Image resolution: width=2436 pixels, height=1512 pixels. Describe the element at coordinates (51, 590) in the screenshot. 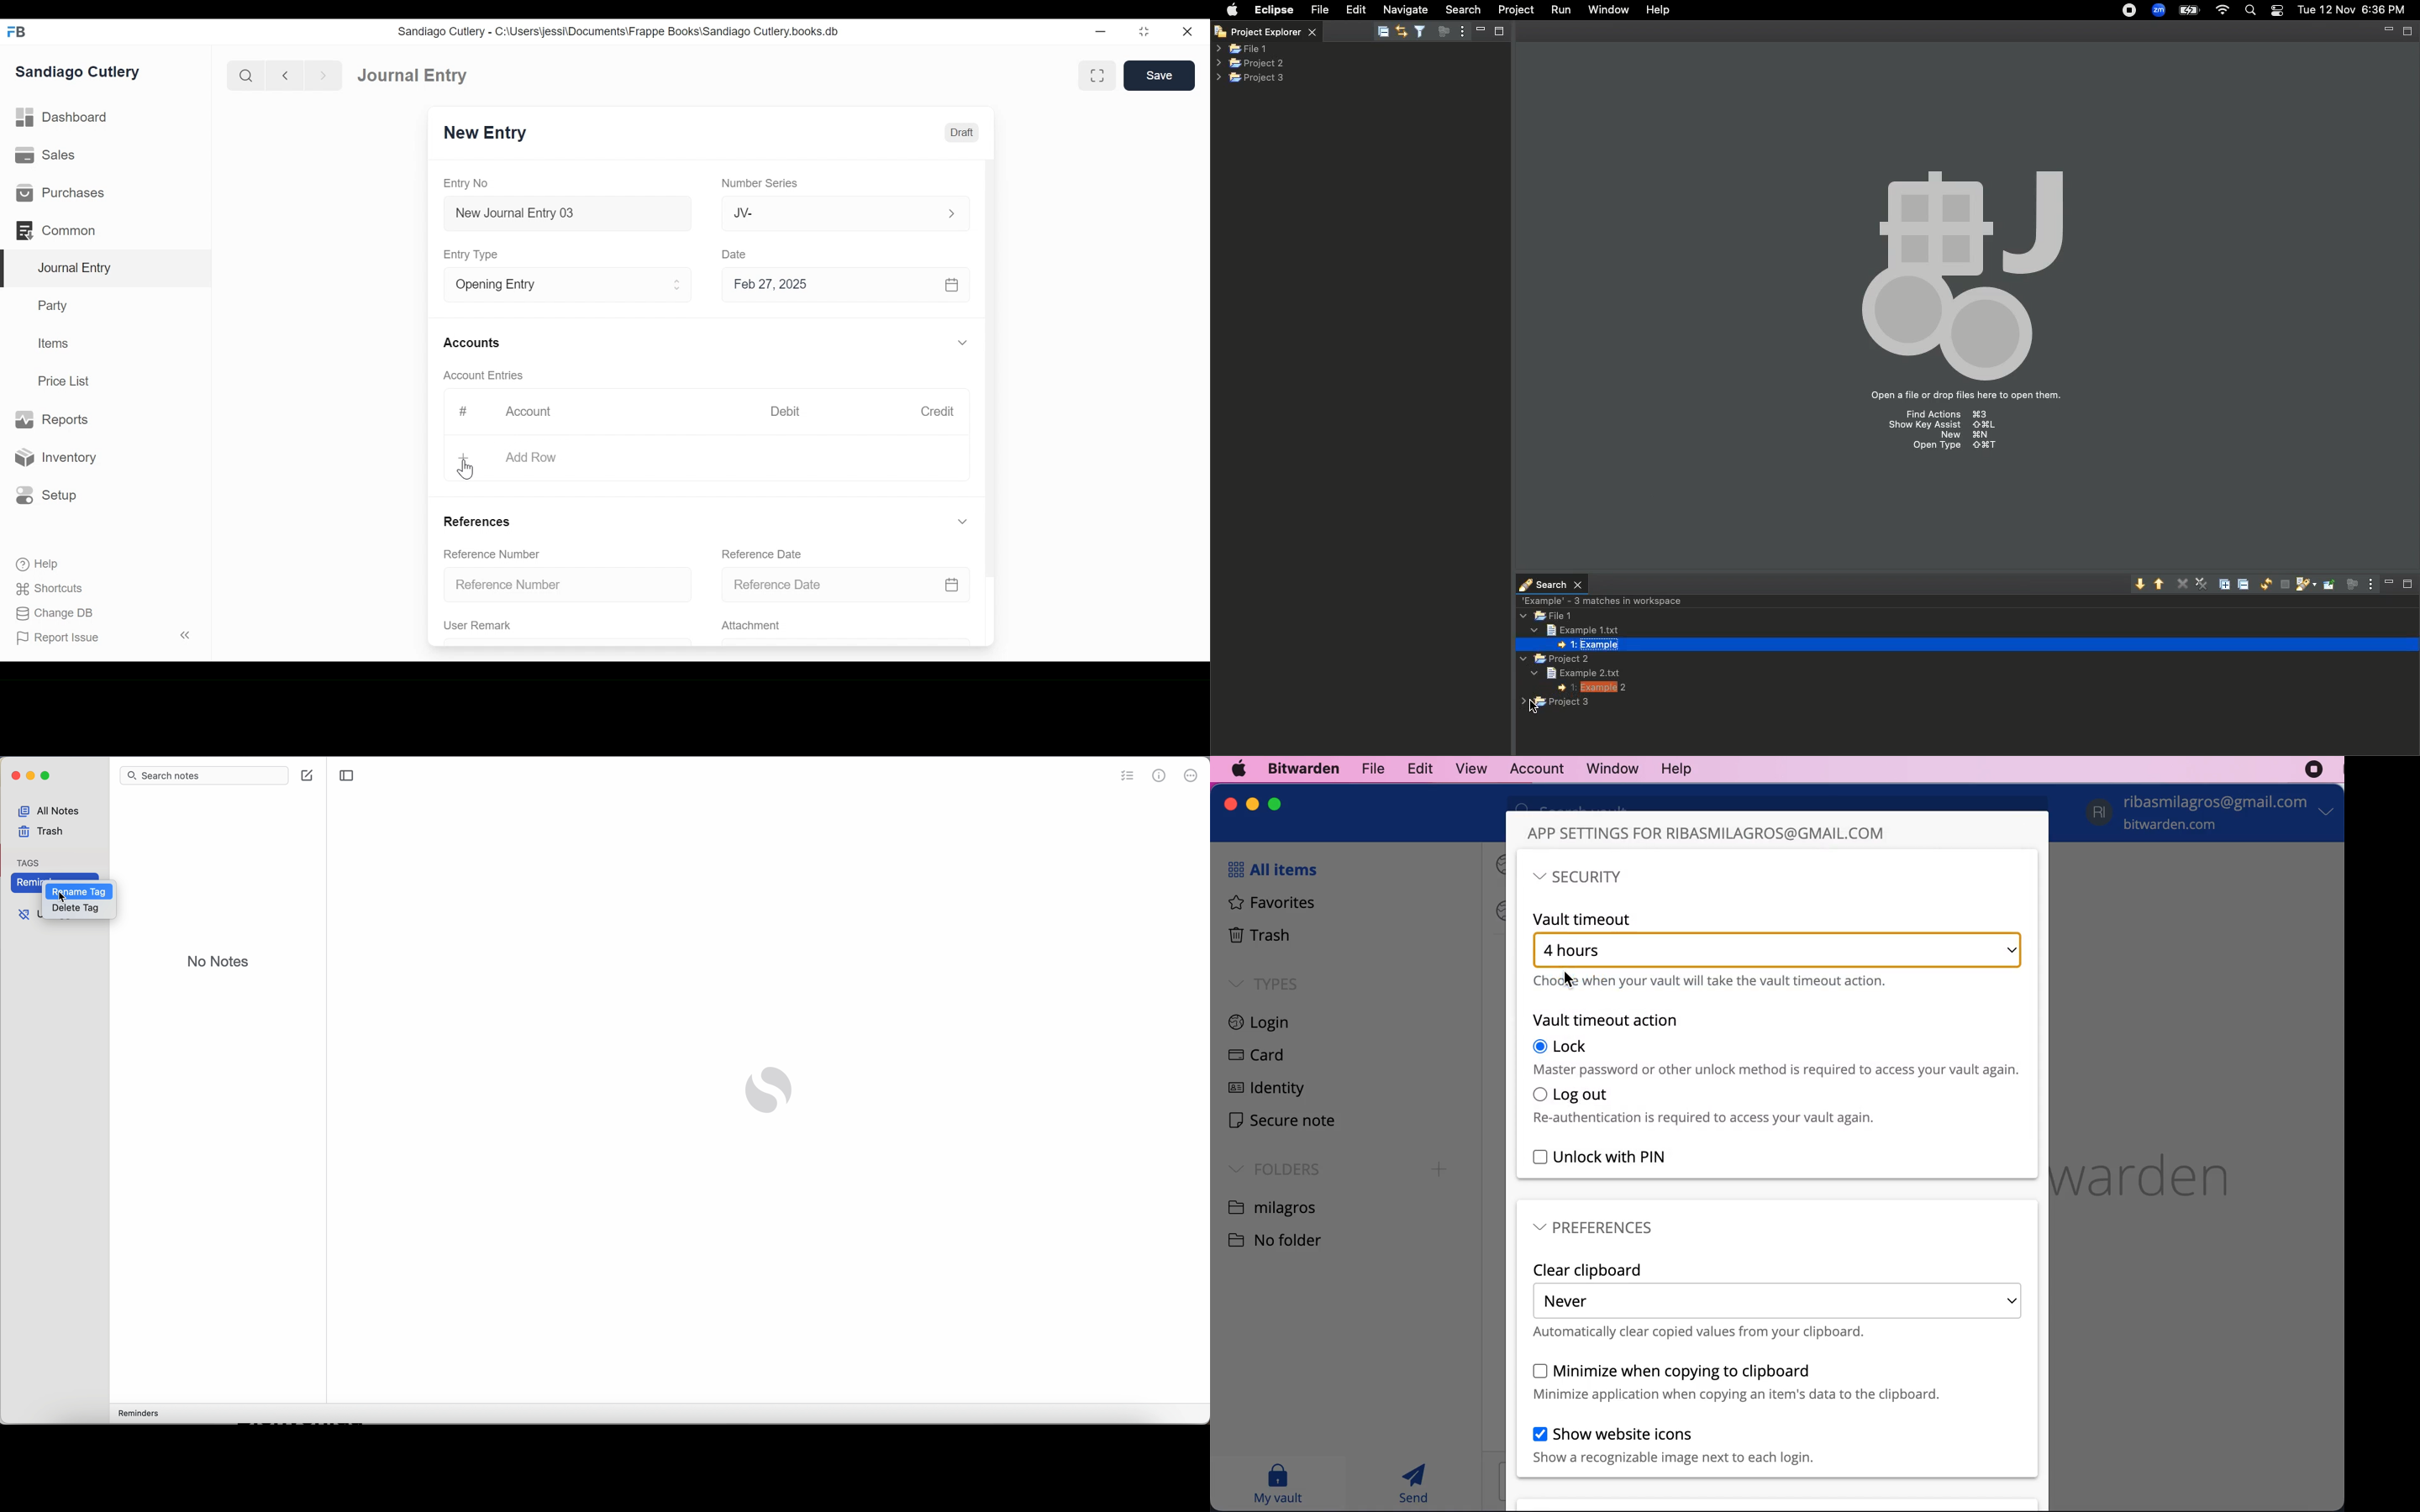

I see `Shortcuts` at that location.